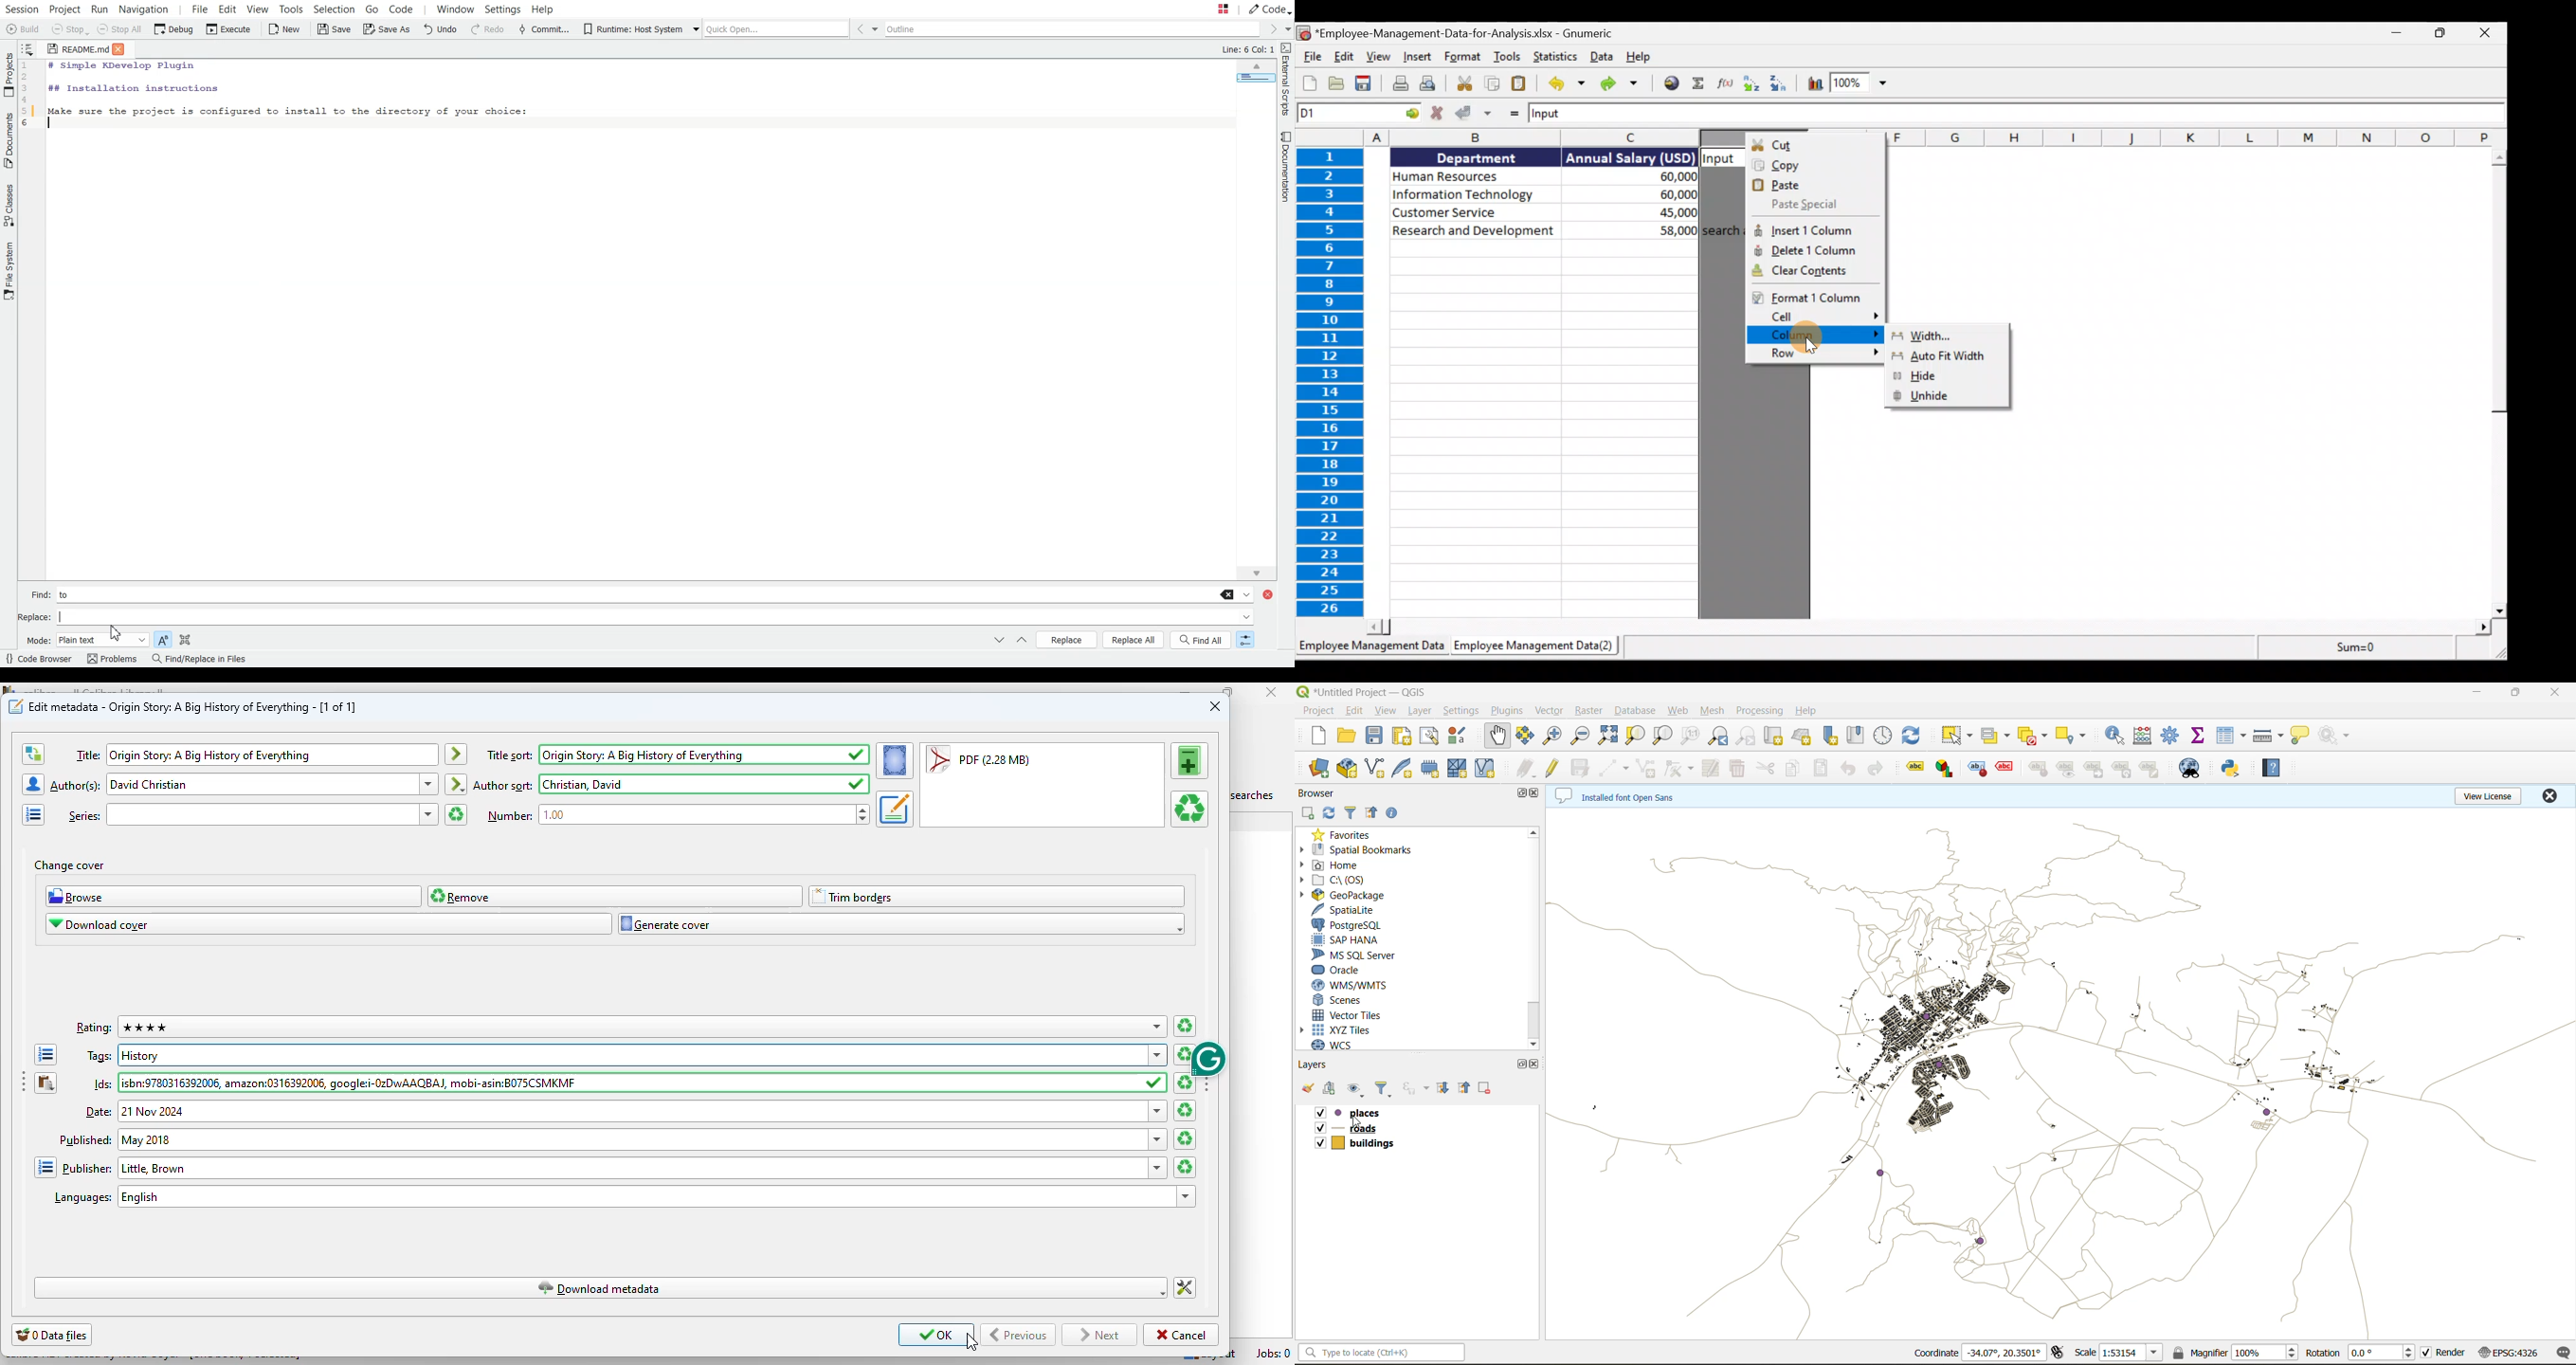 This screenshot has height=1372, width=2576. I want to click on edit metadata - Origin Story: A Big History of Everything - [1 of 1], so click(193, 706).